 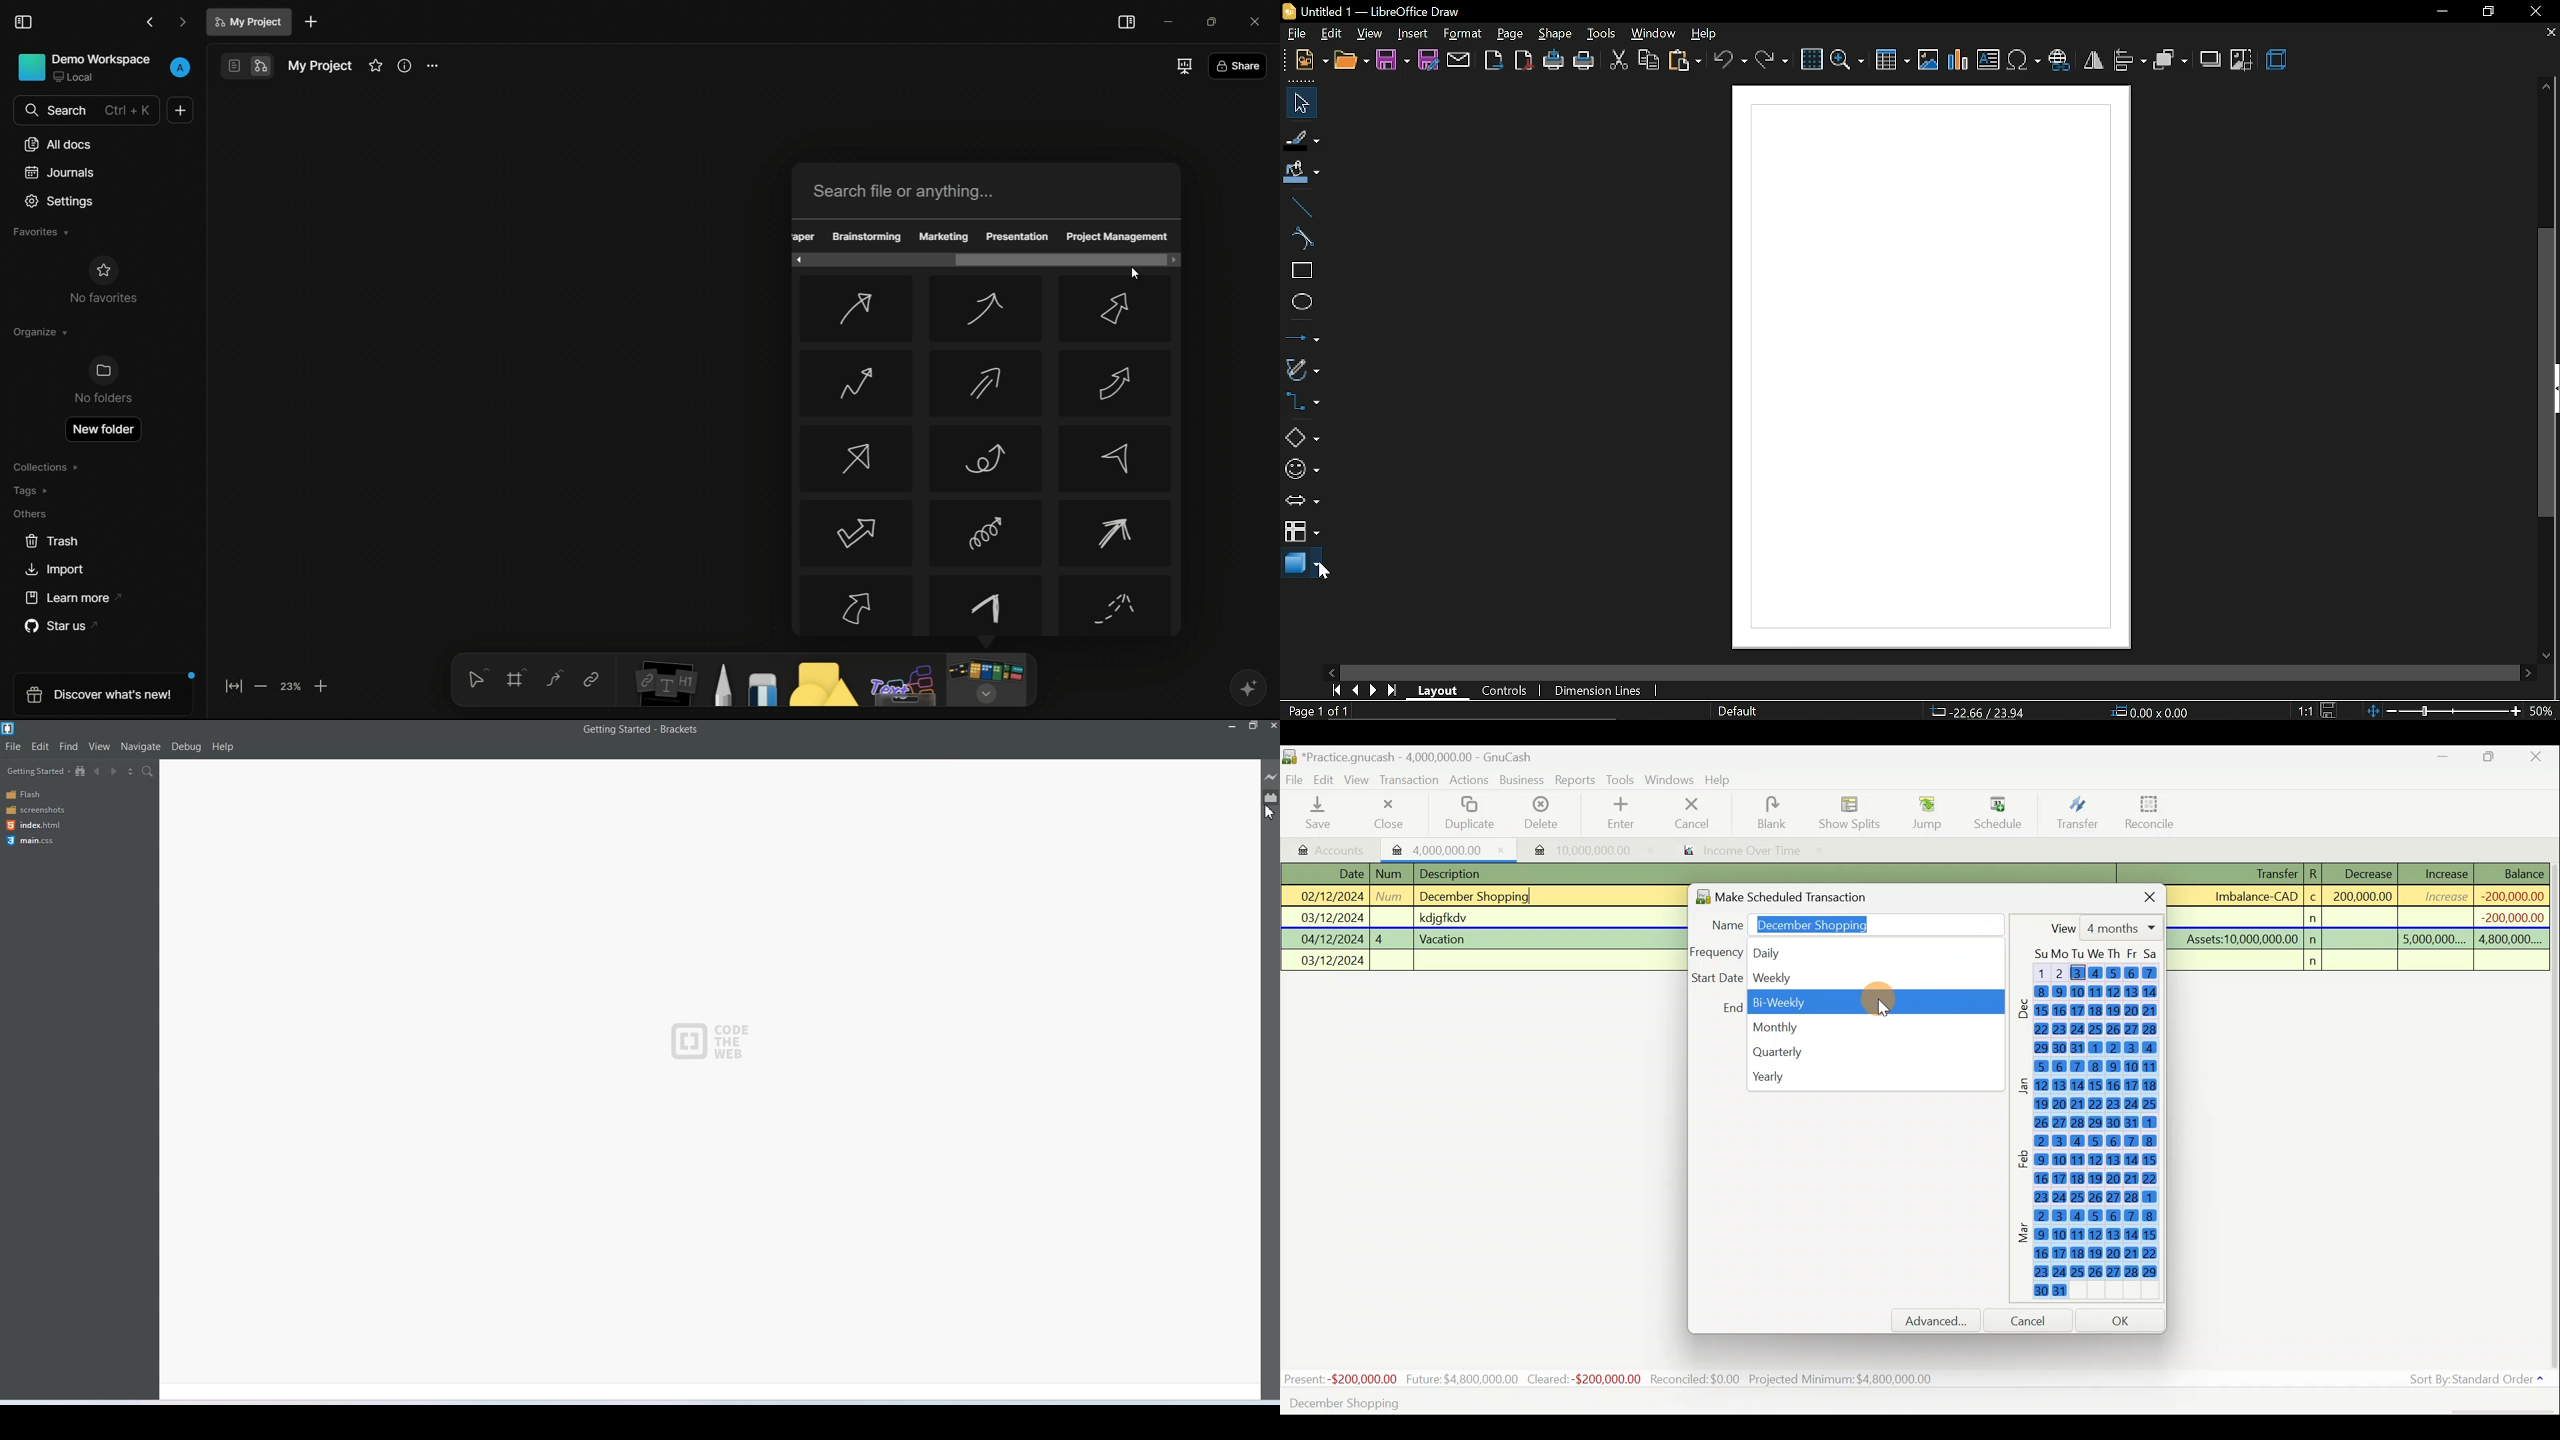 I want to click on insert image, so click(x=1928, y=59).